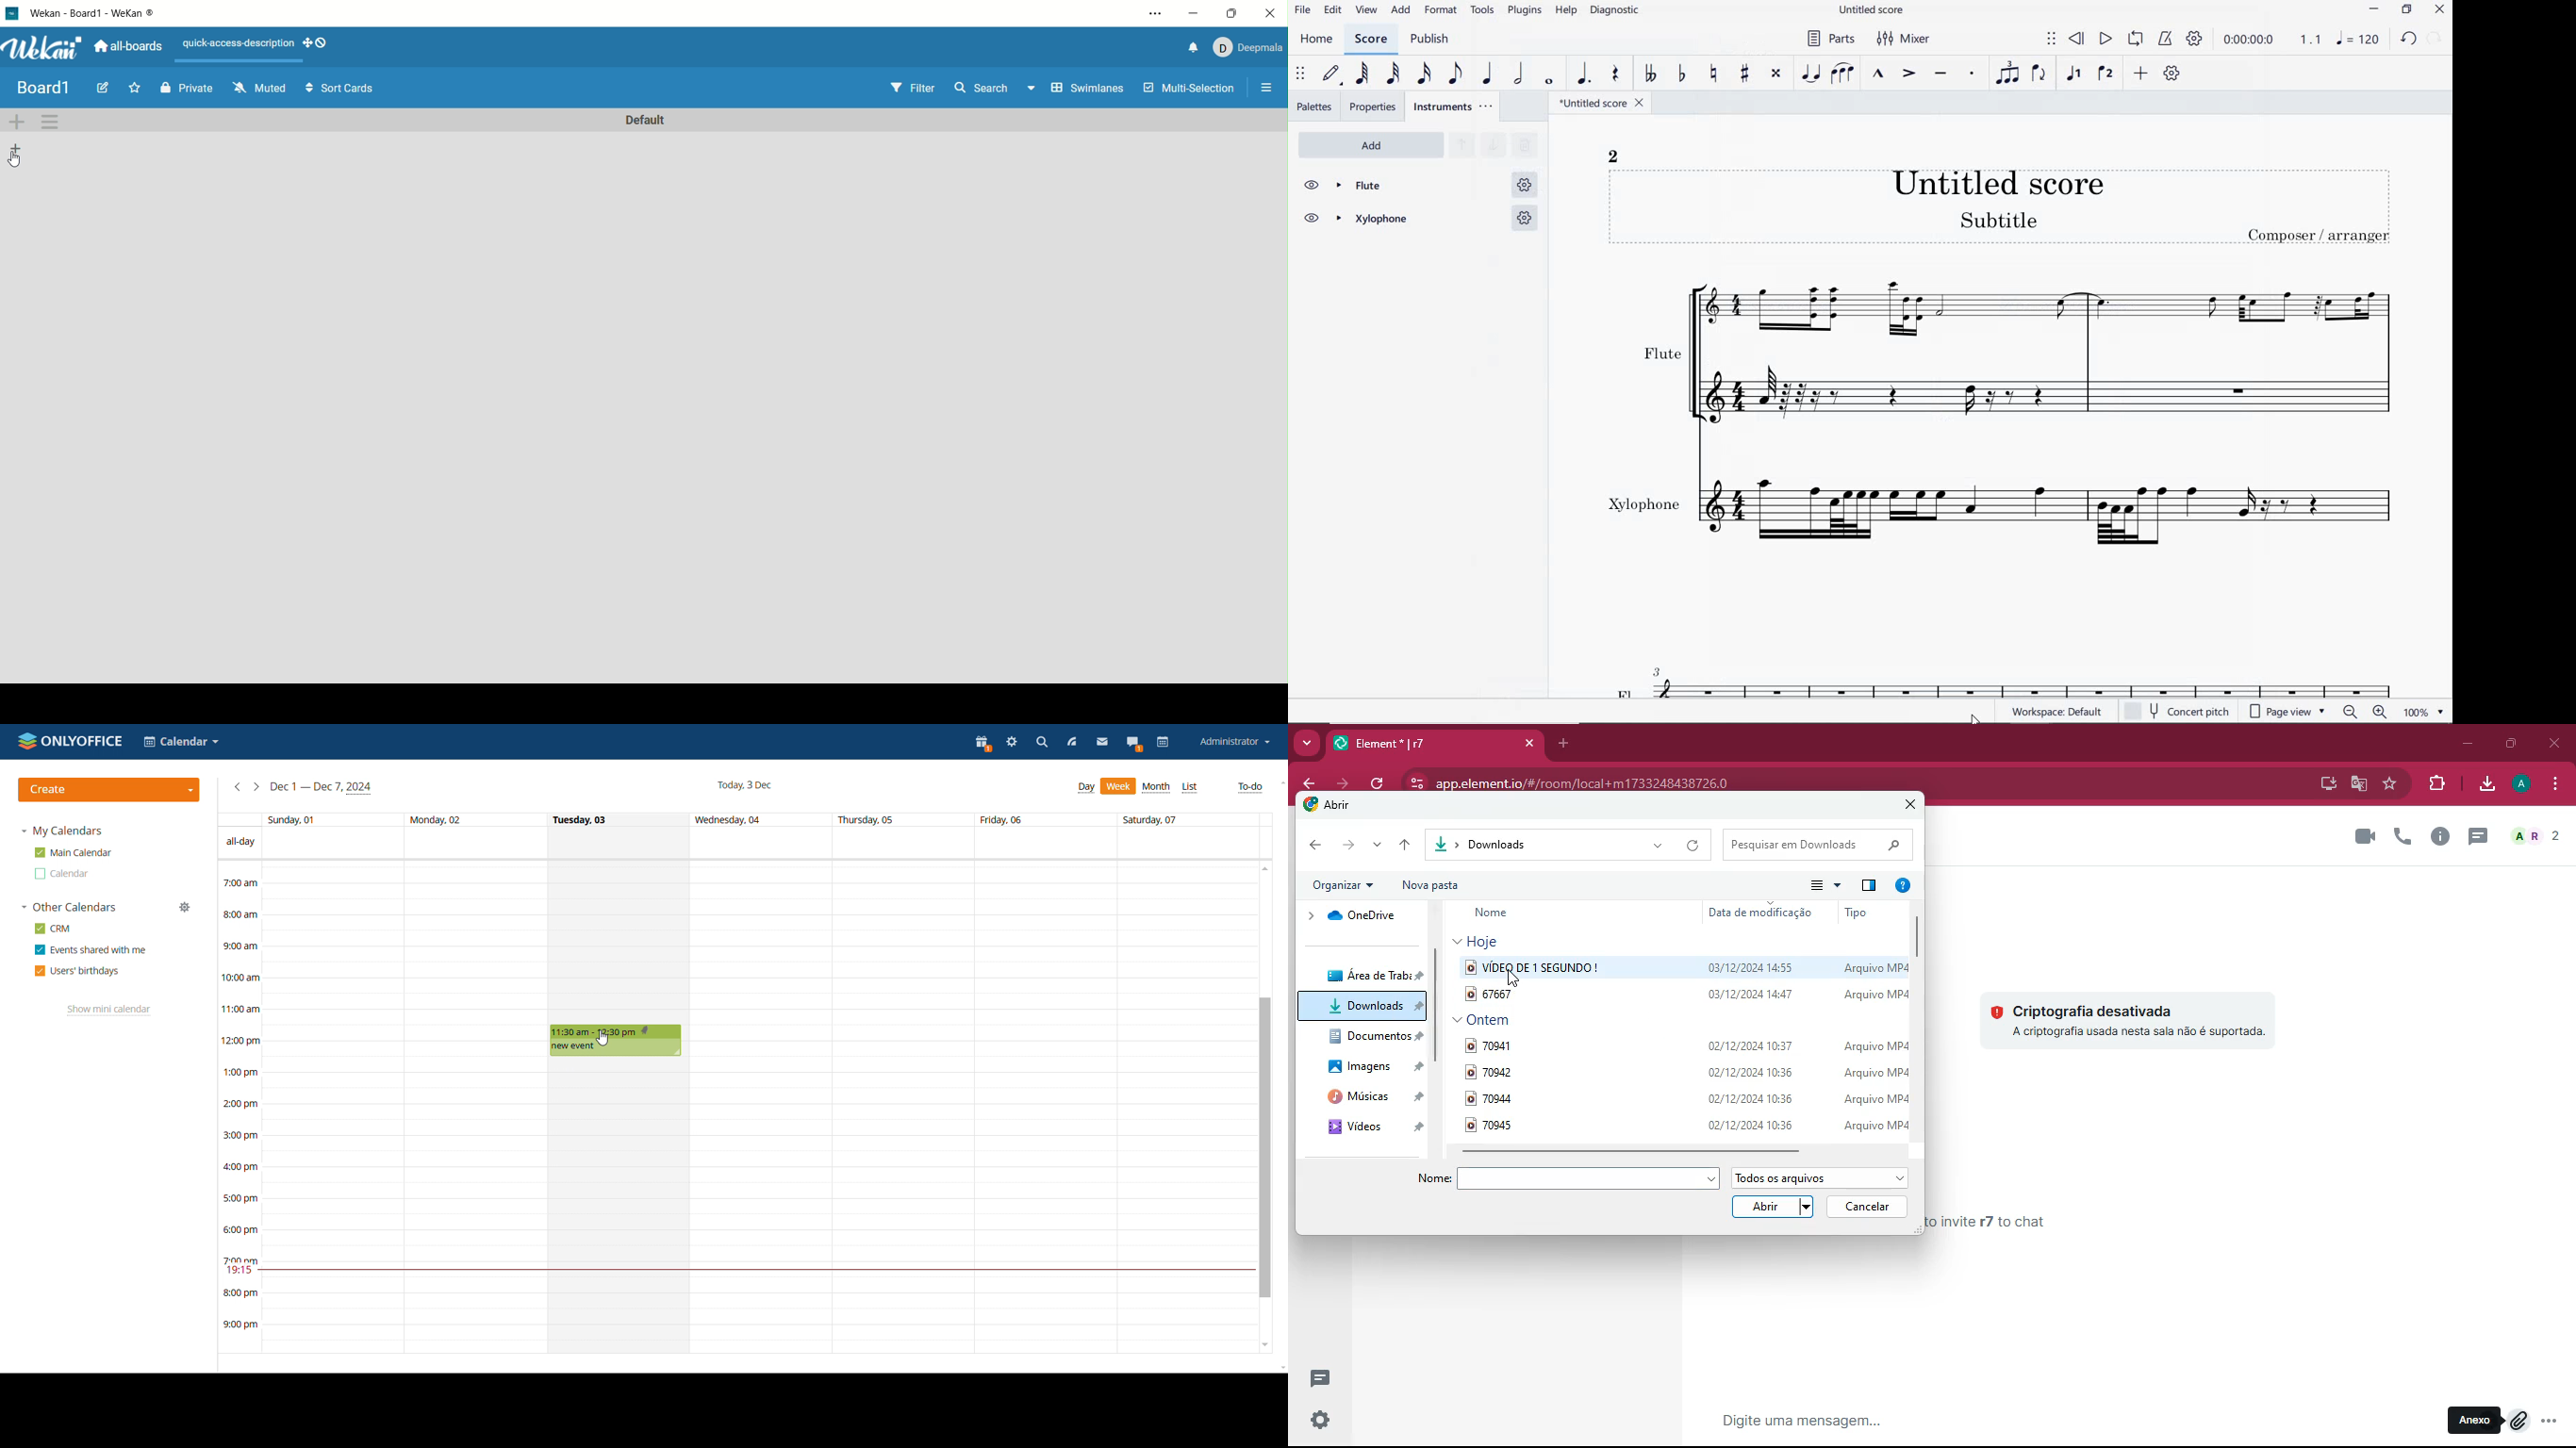 The image size is (2576, 1456). I want to click on settings and more, so click(1155, 13).